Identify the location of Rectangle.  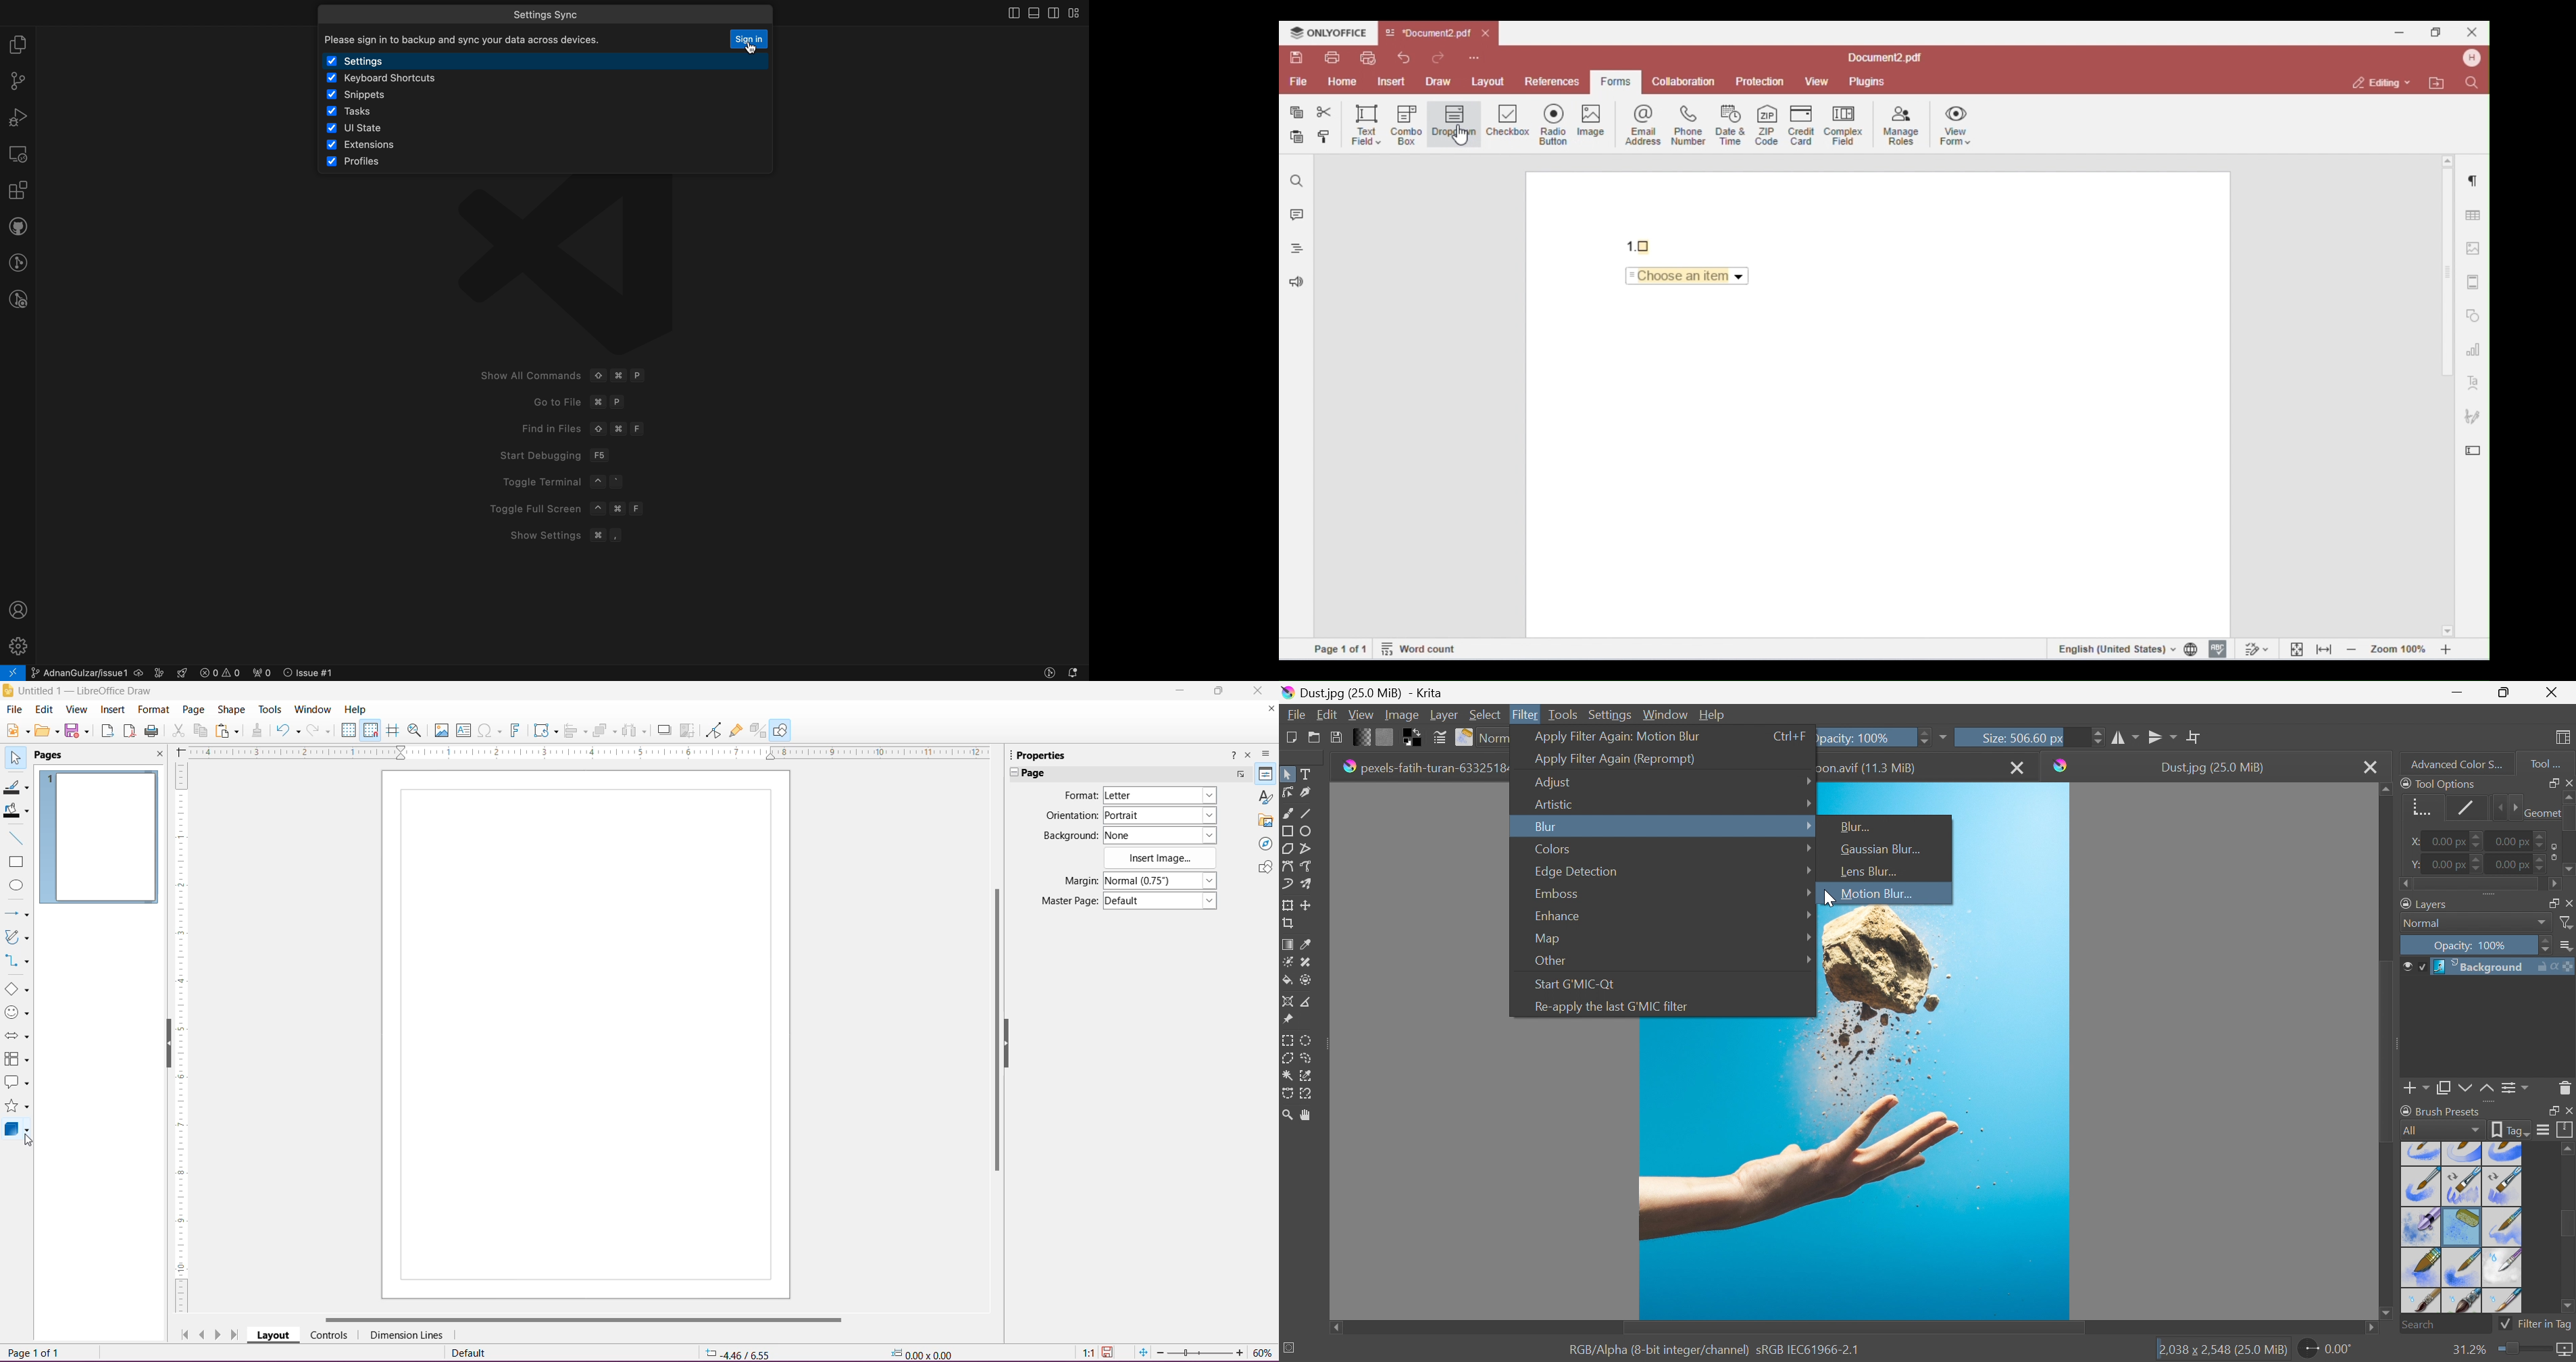
(16, 862).